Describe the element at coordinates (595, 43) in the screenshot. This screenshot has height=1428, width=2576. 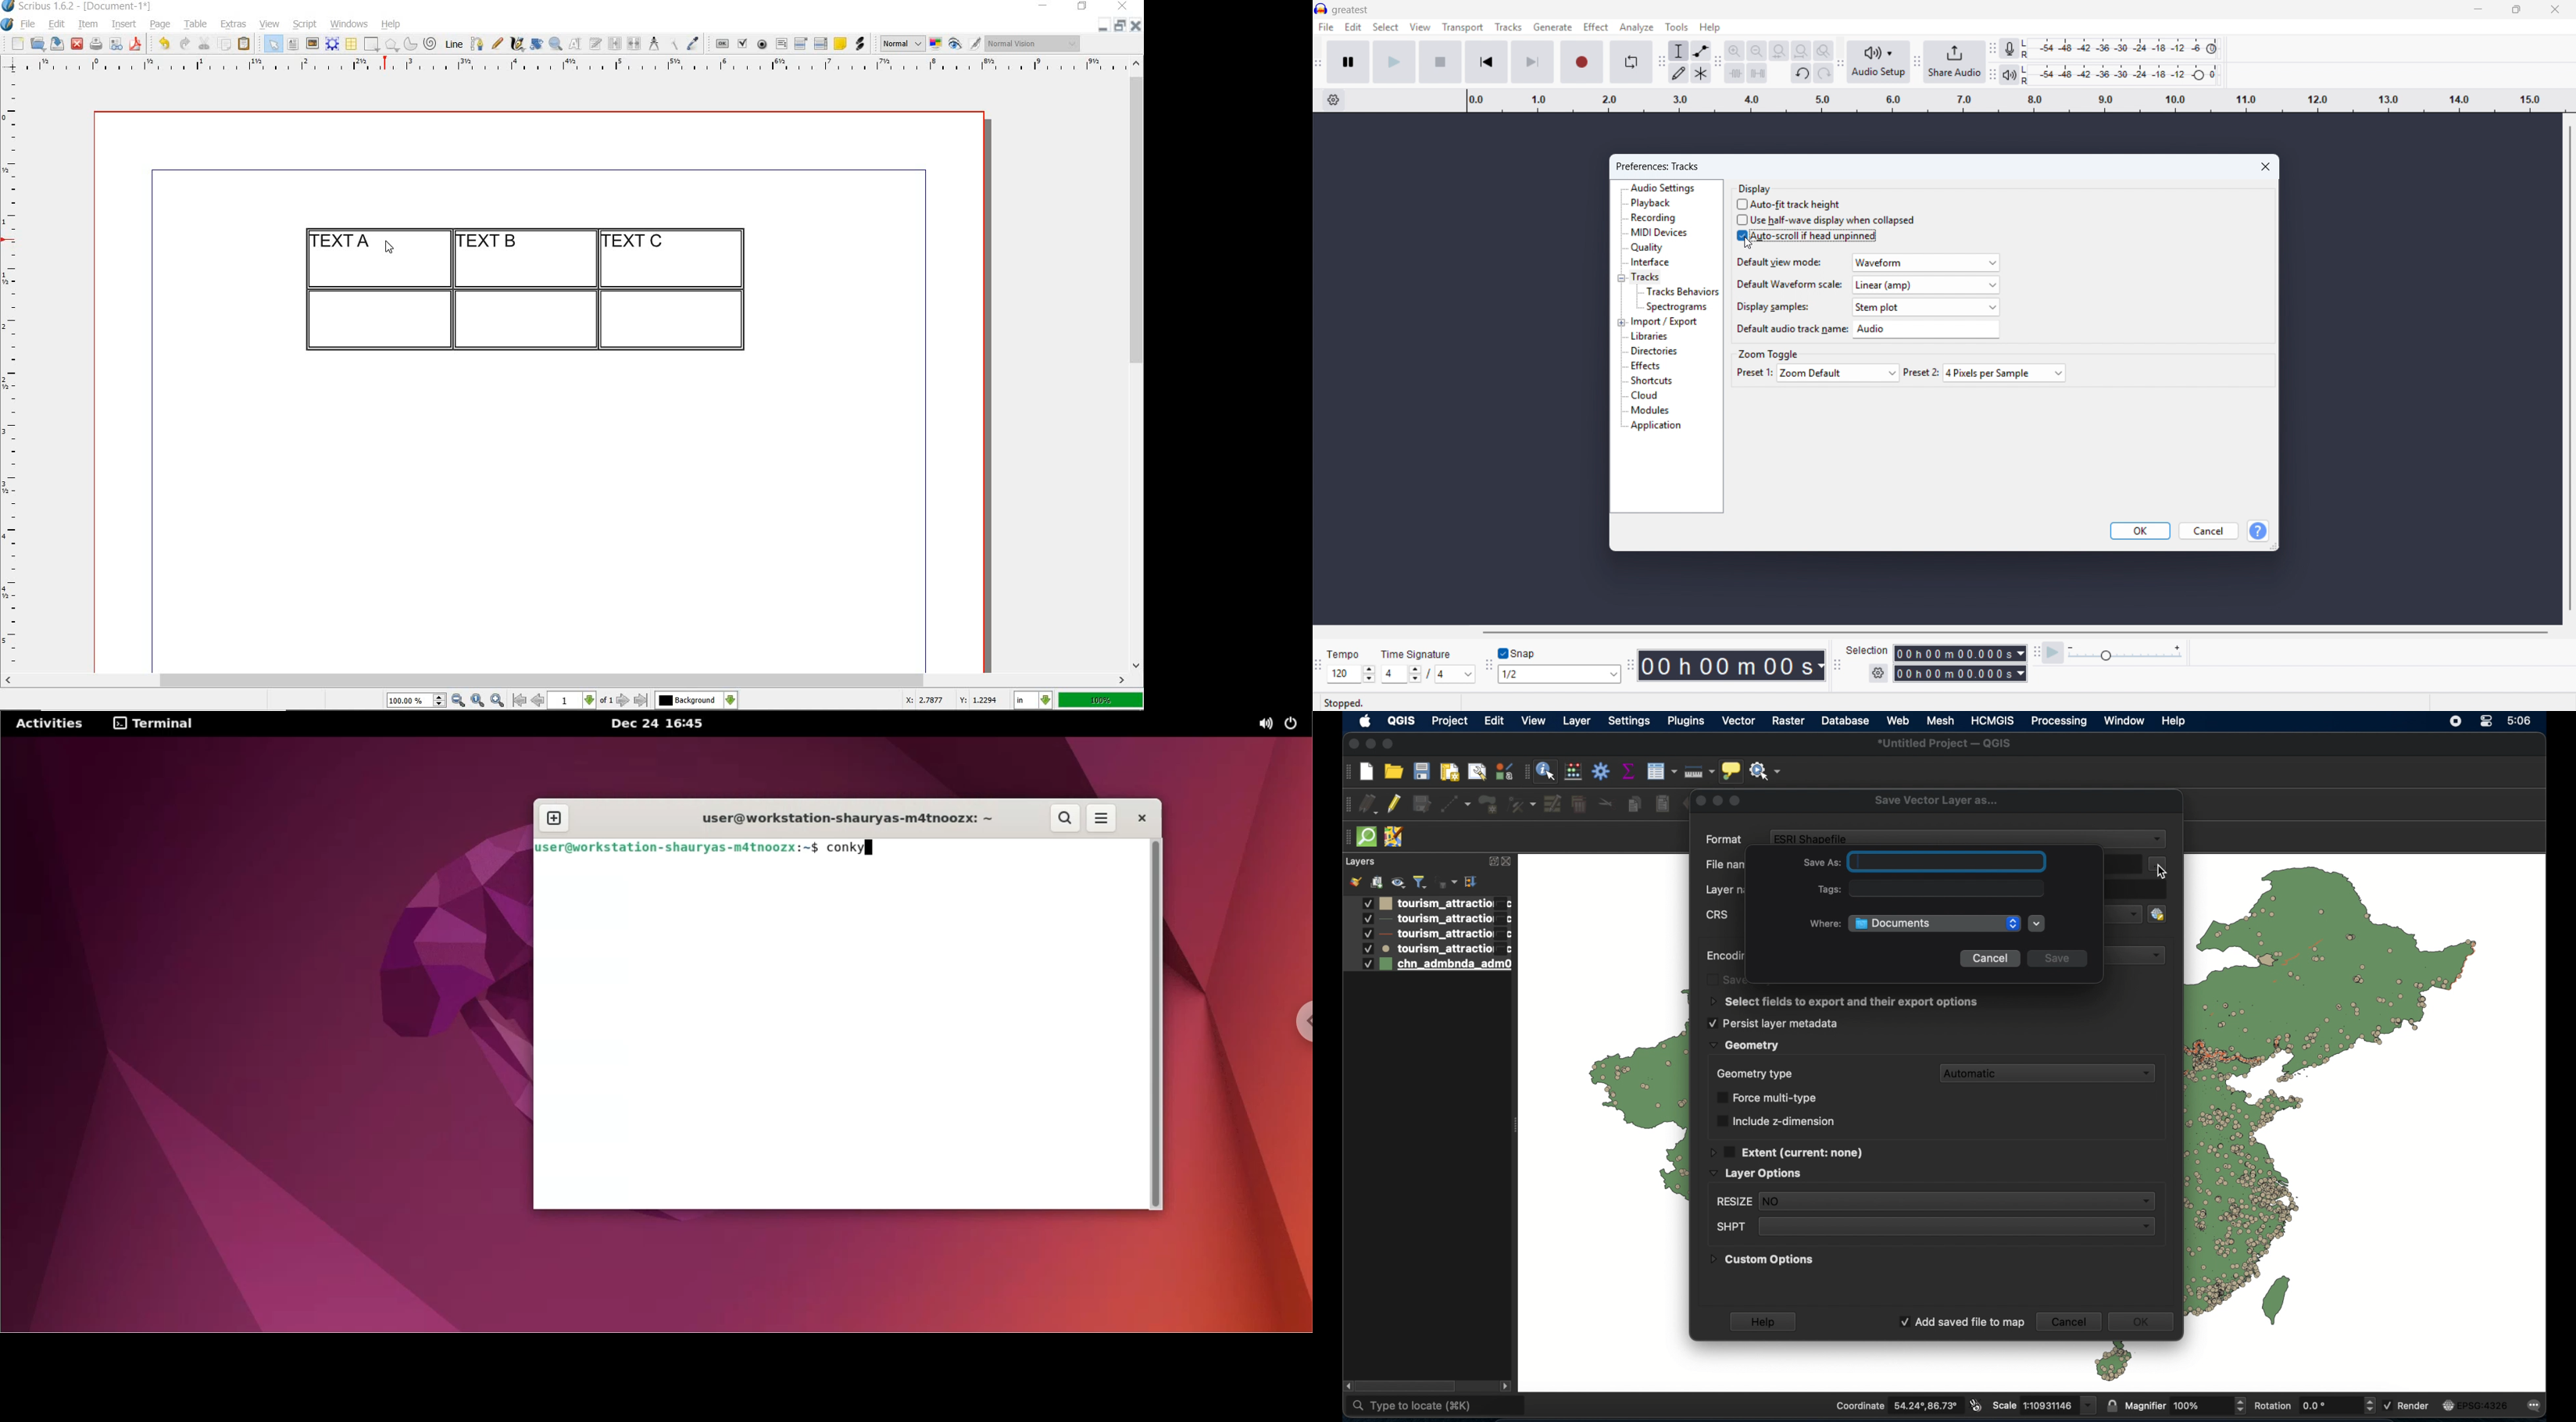
I see `edit text with story editor` at that location.